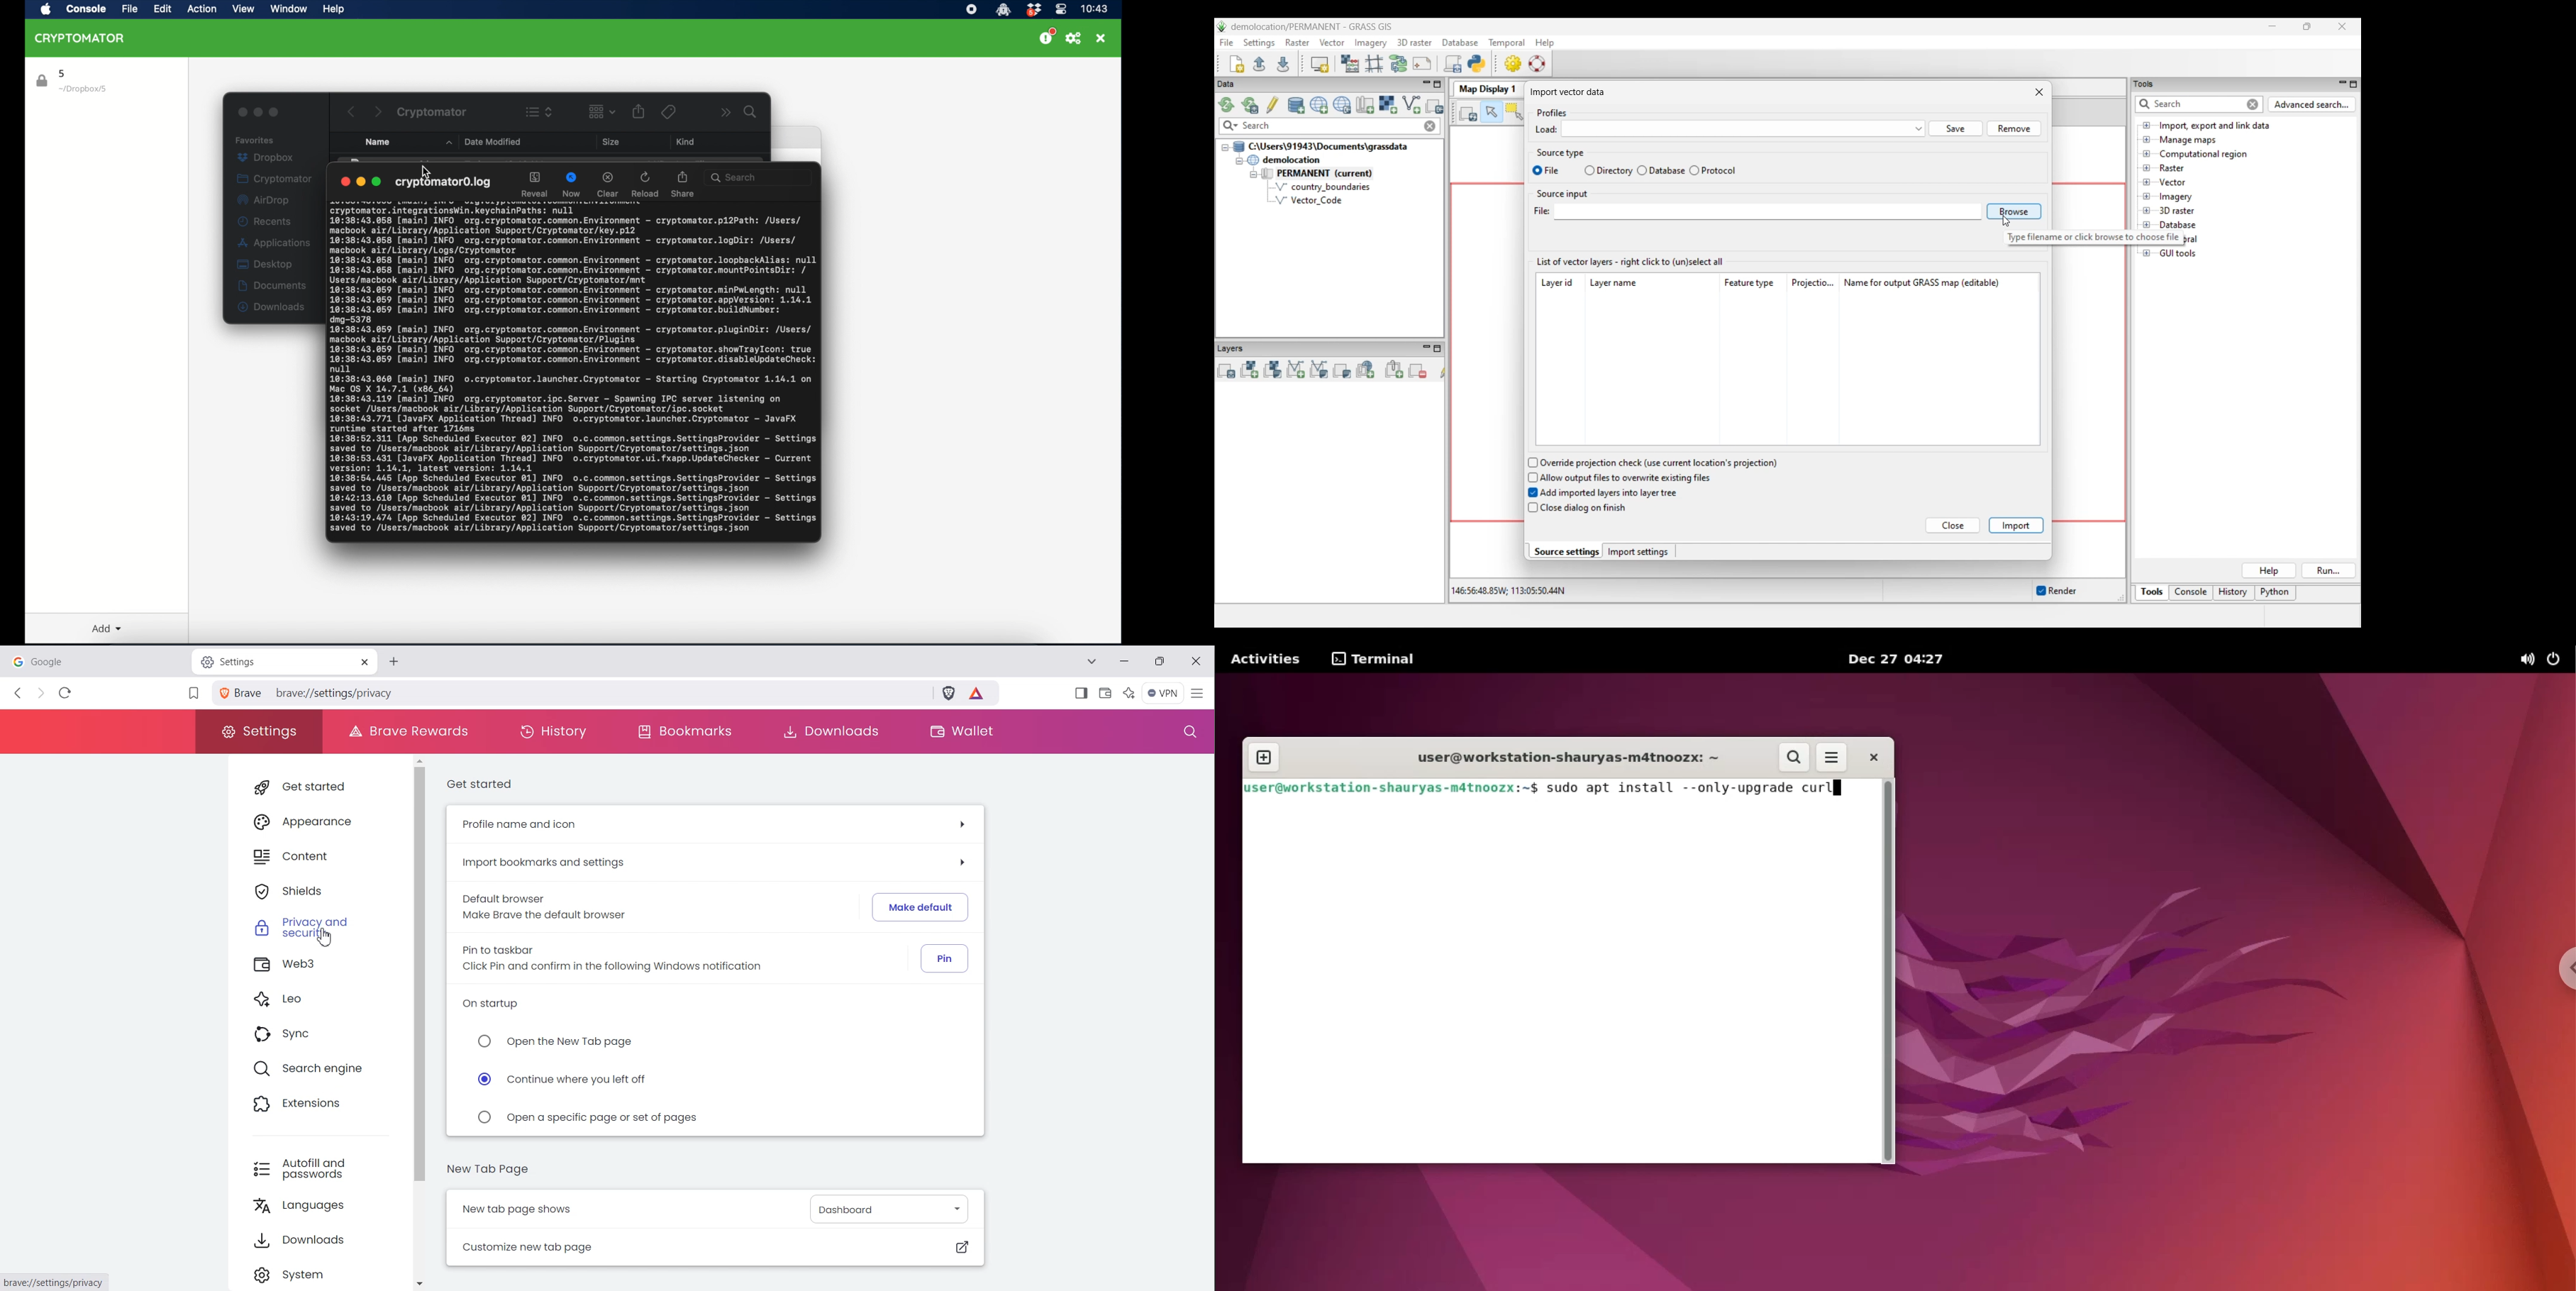 This screenshot has width=2576, height=1316. What do you see at coordinates (606, 959) in the screenshot?
I see `Pin to taskbar
Click Pin and confirm in the following Windows notification` at bounding box center [606, 959].